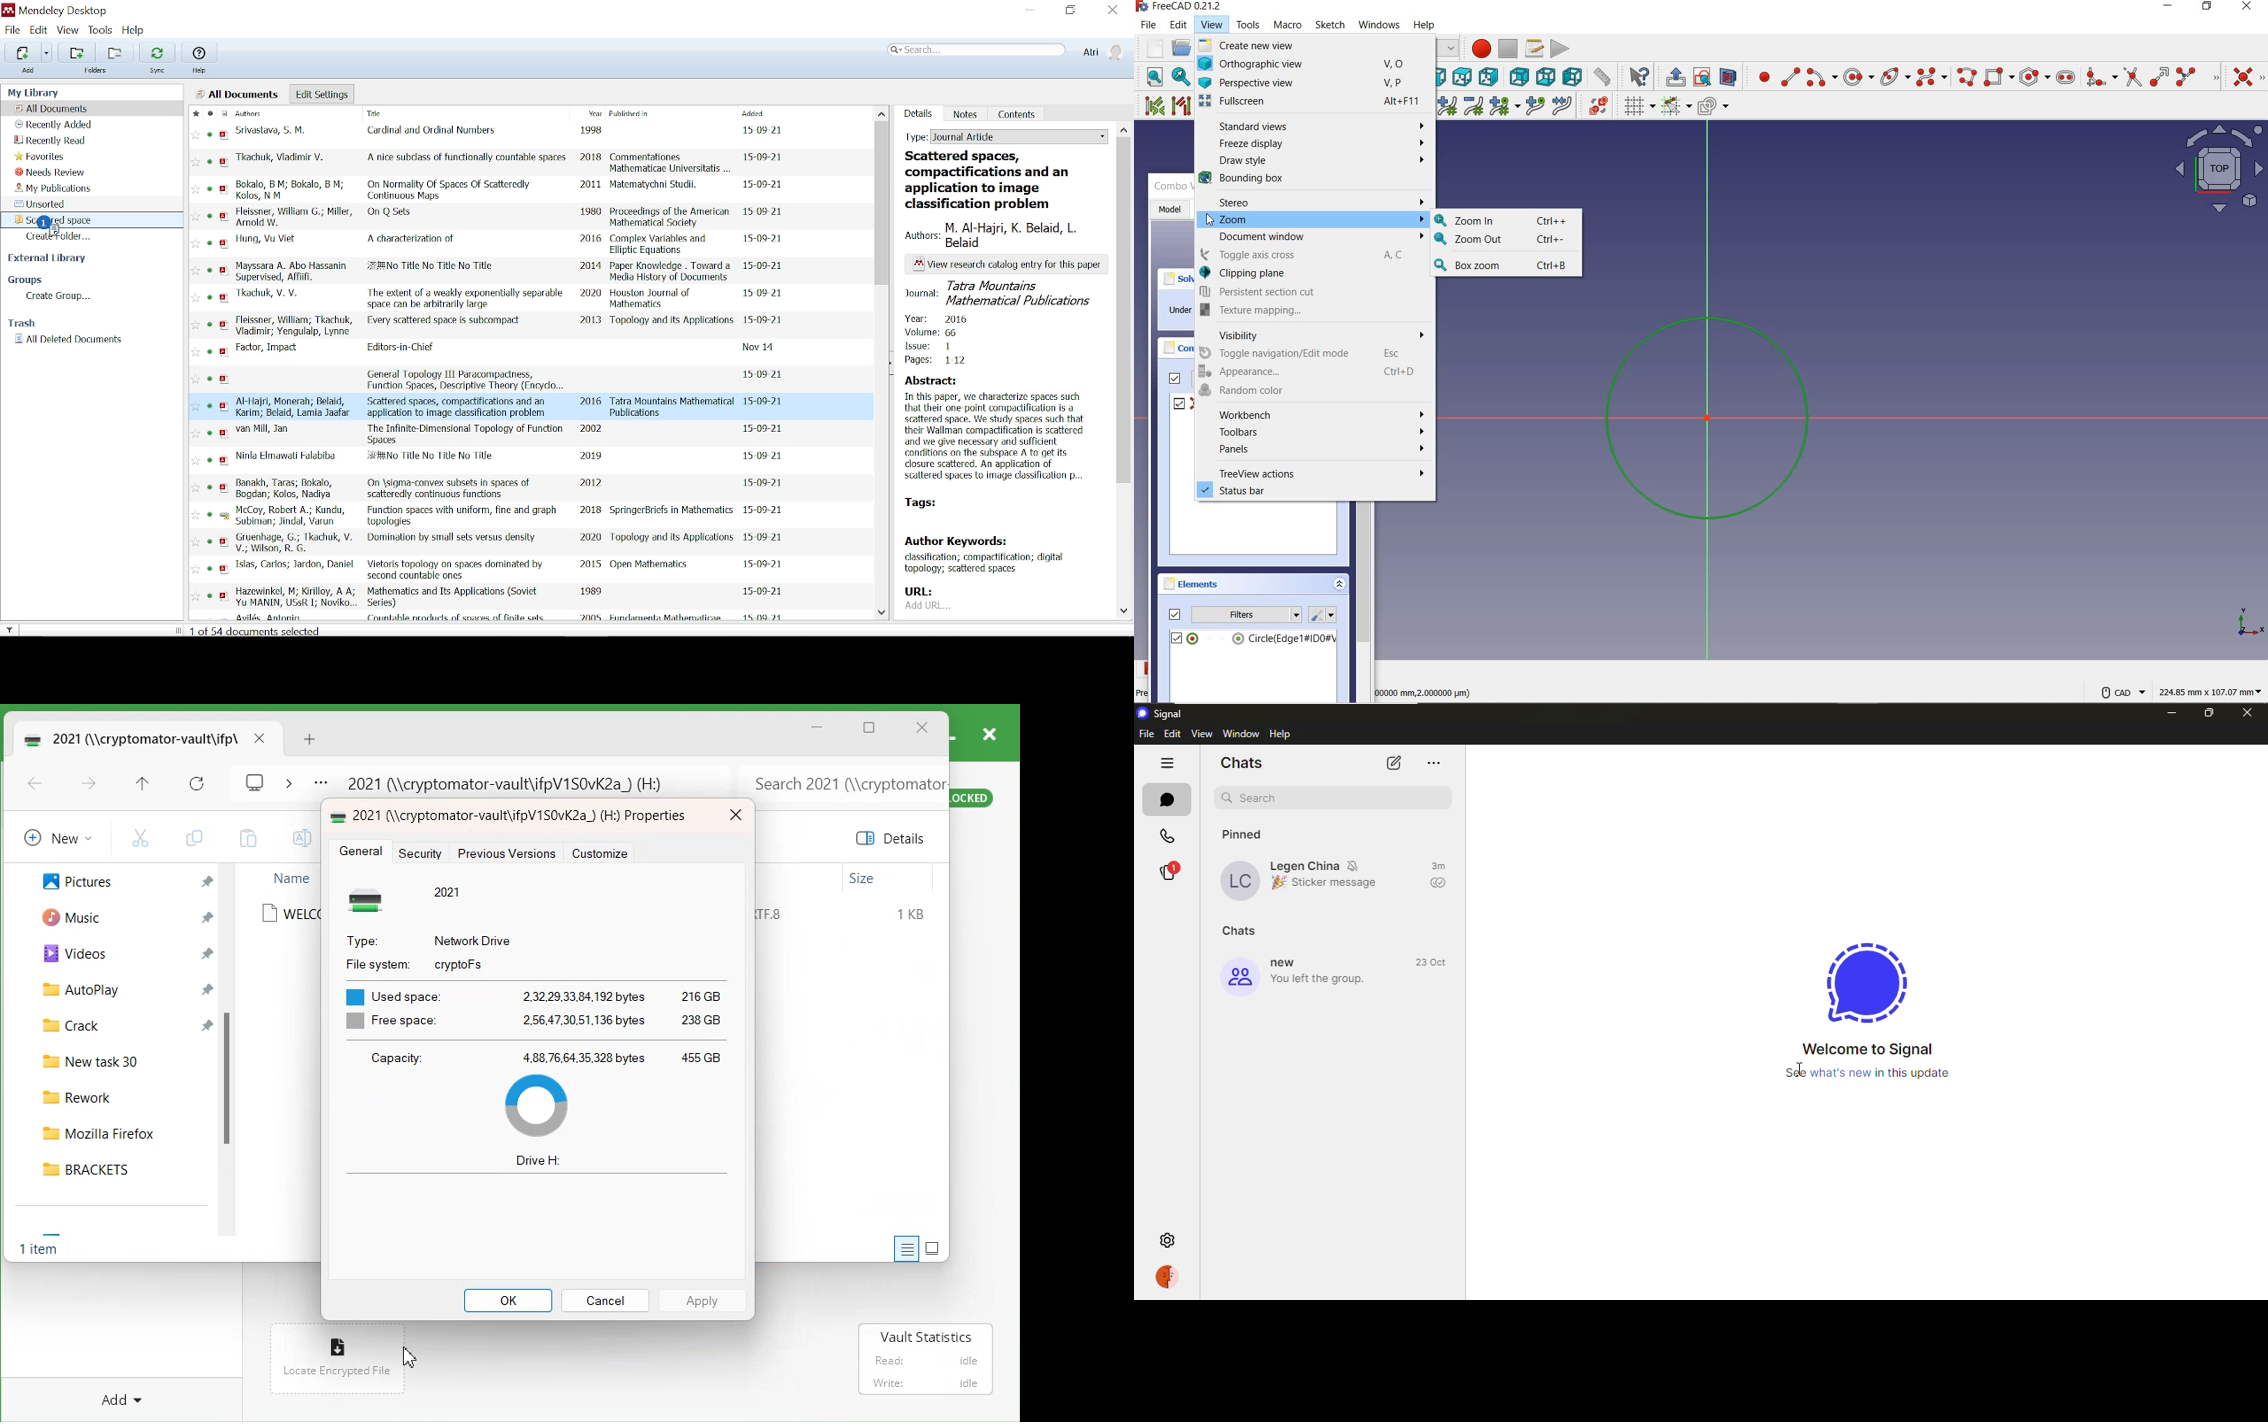 The height and width of the screenshot is (1428, 2268). I want to click on hide tabs, so click(1165, 761).